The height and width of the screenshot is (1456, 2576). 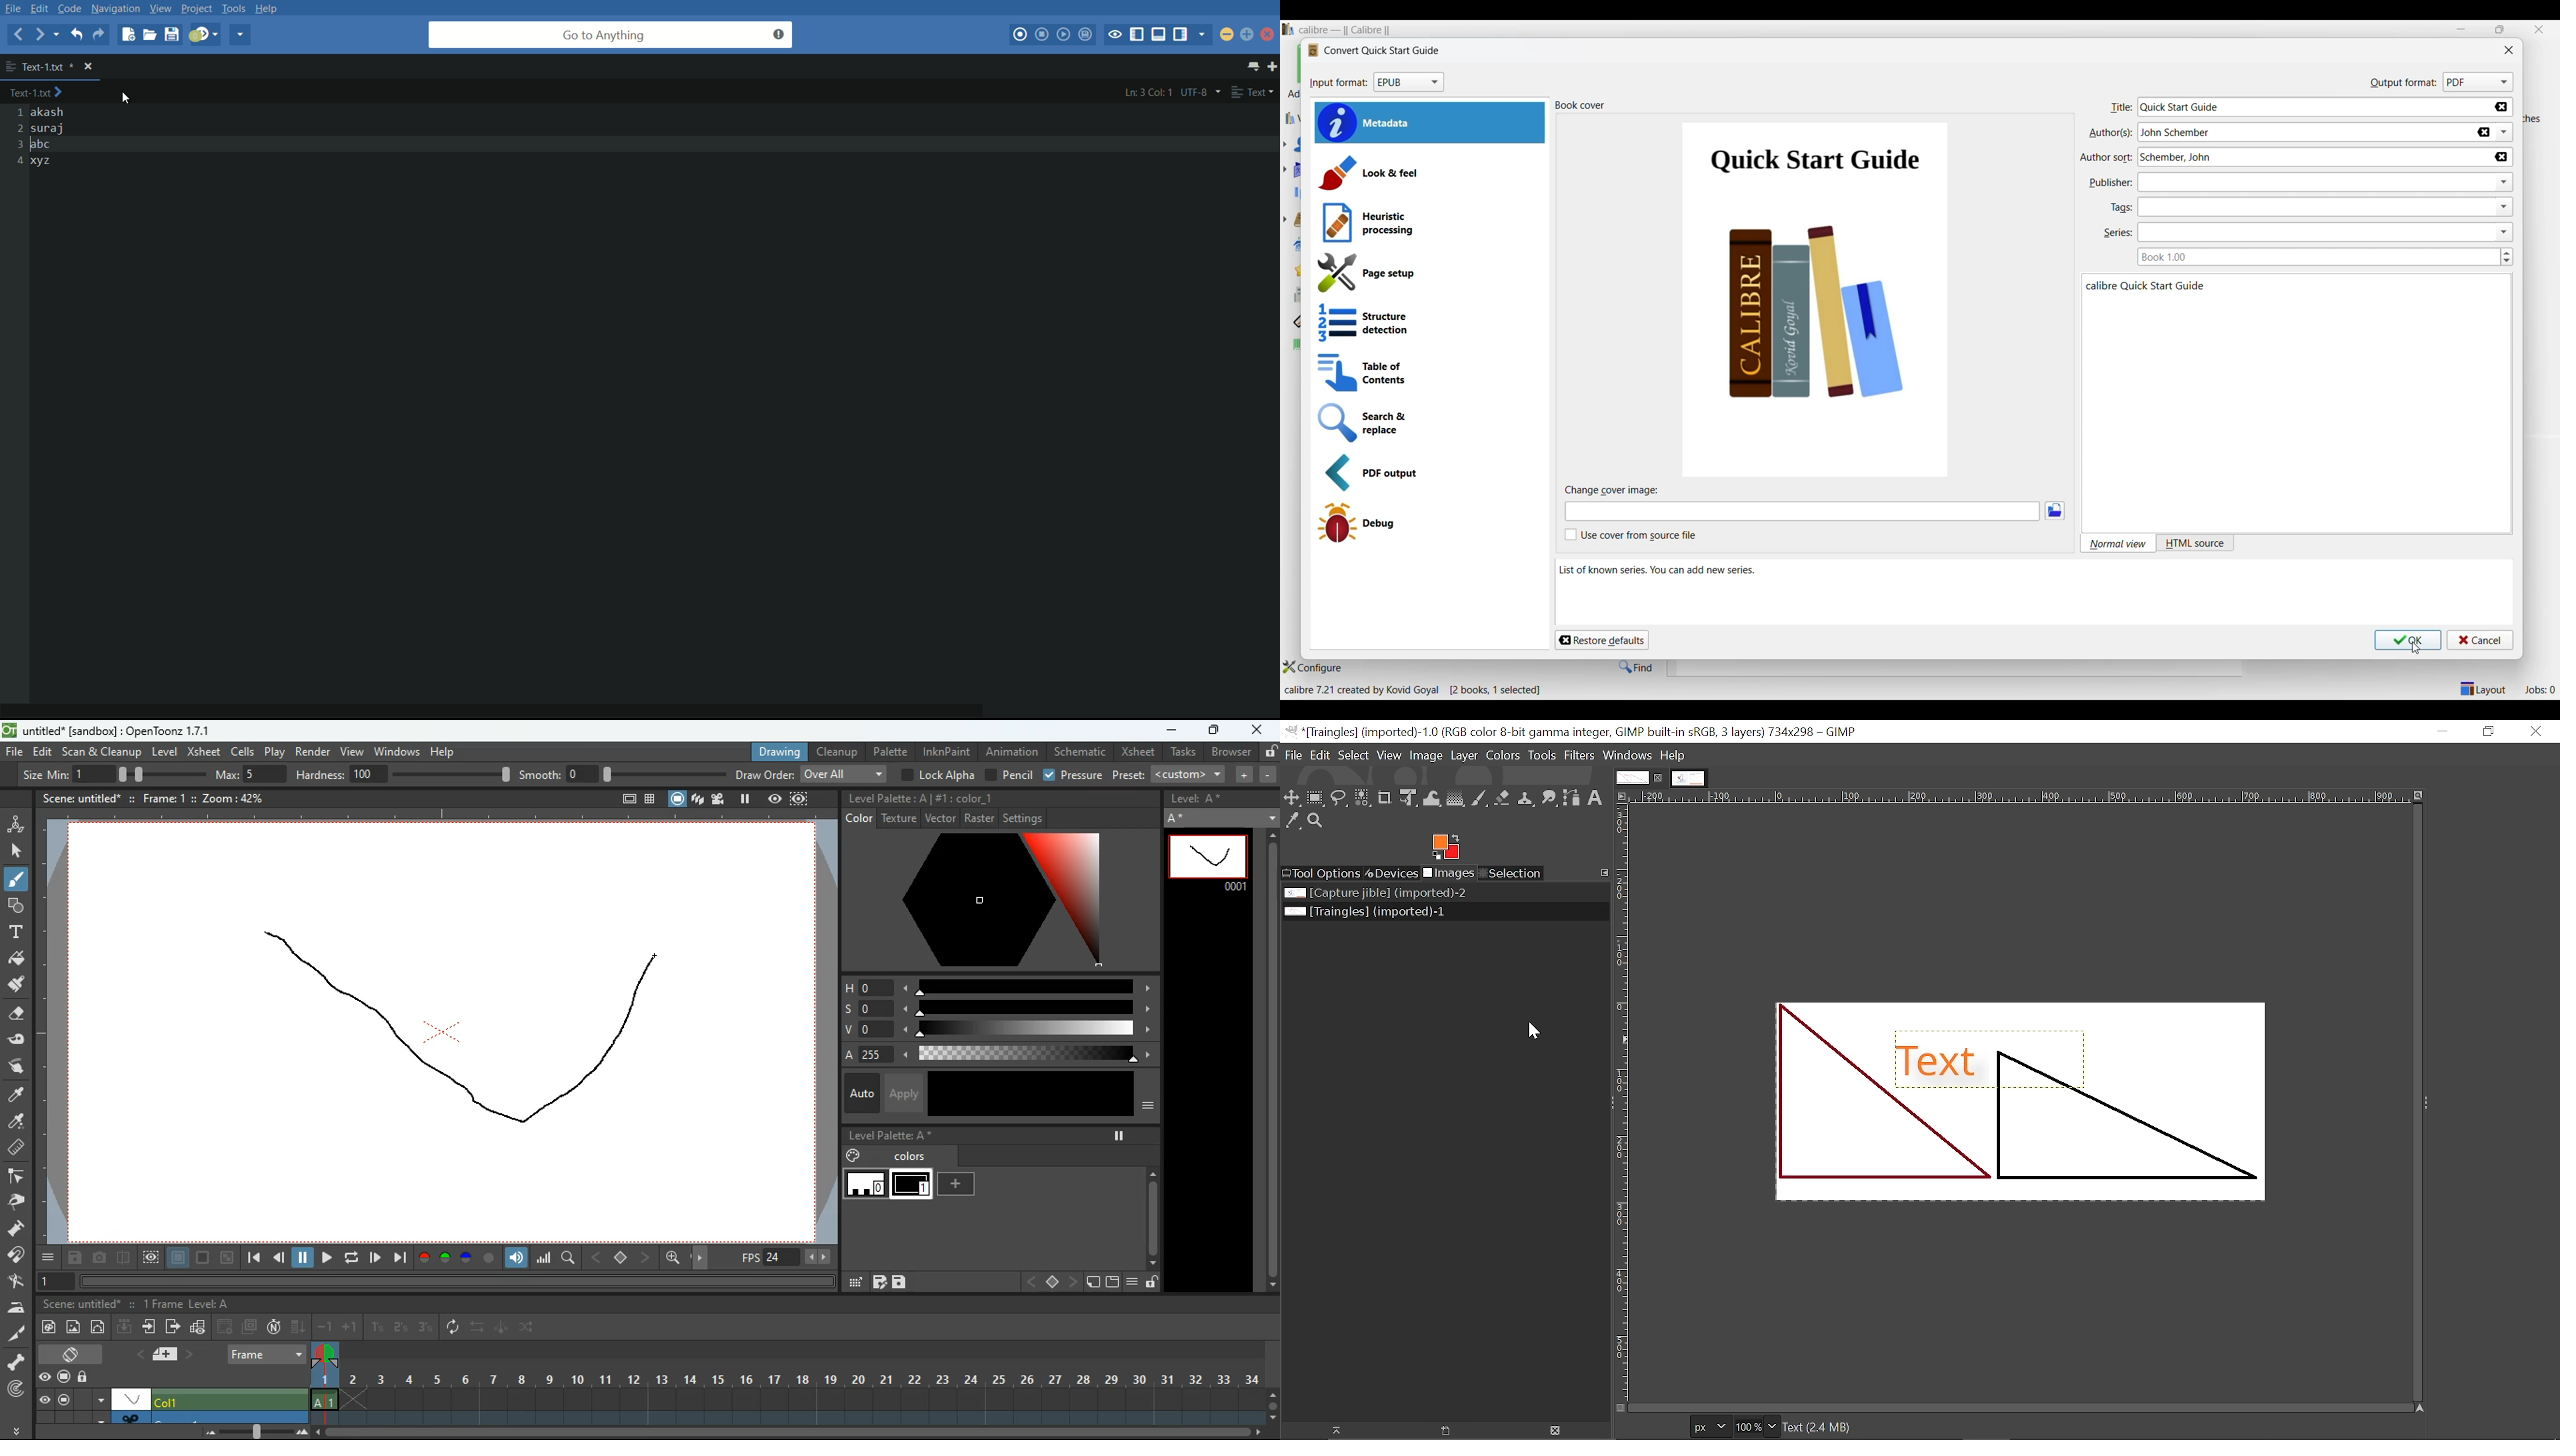 What do you see at coordinates (41, 35) in the screenshot?
I see `forward` at bounding box center [41, 35].